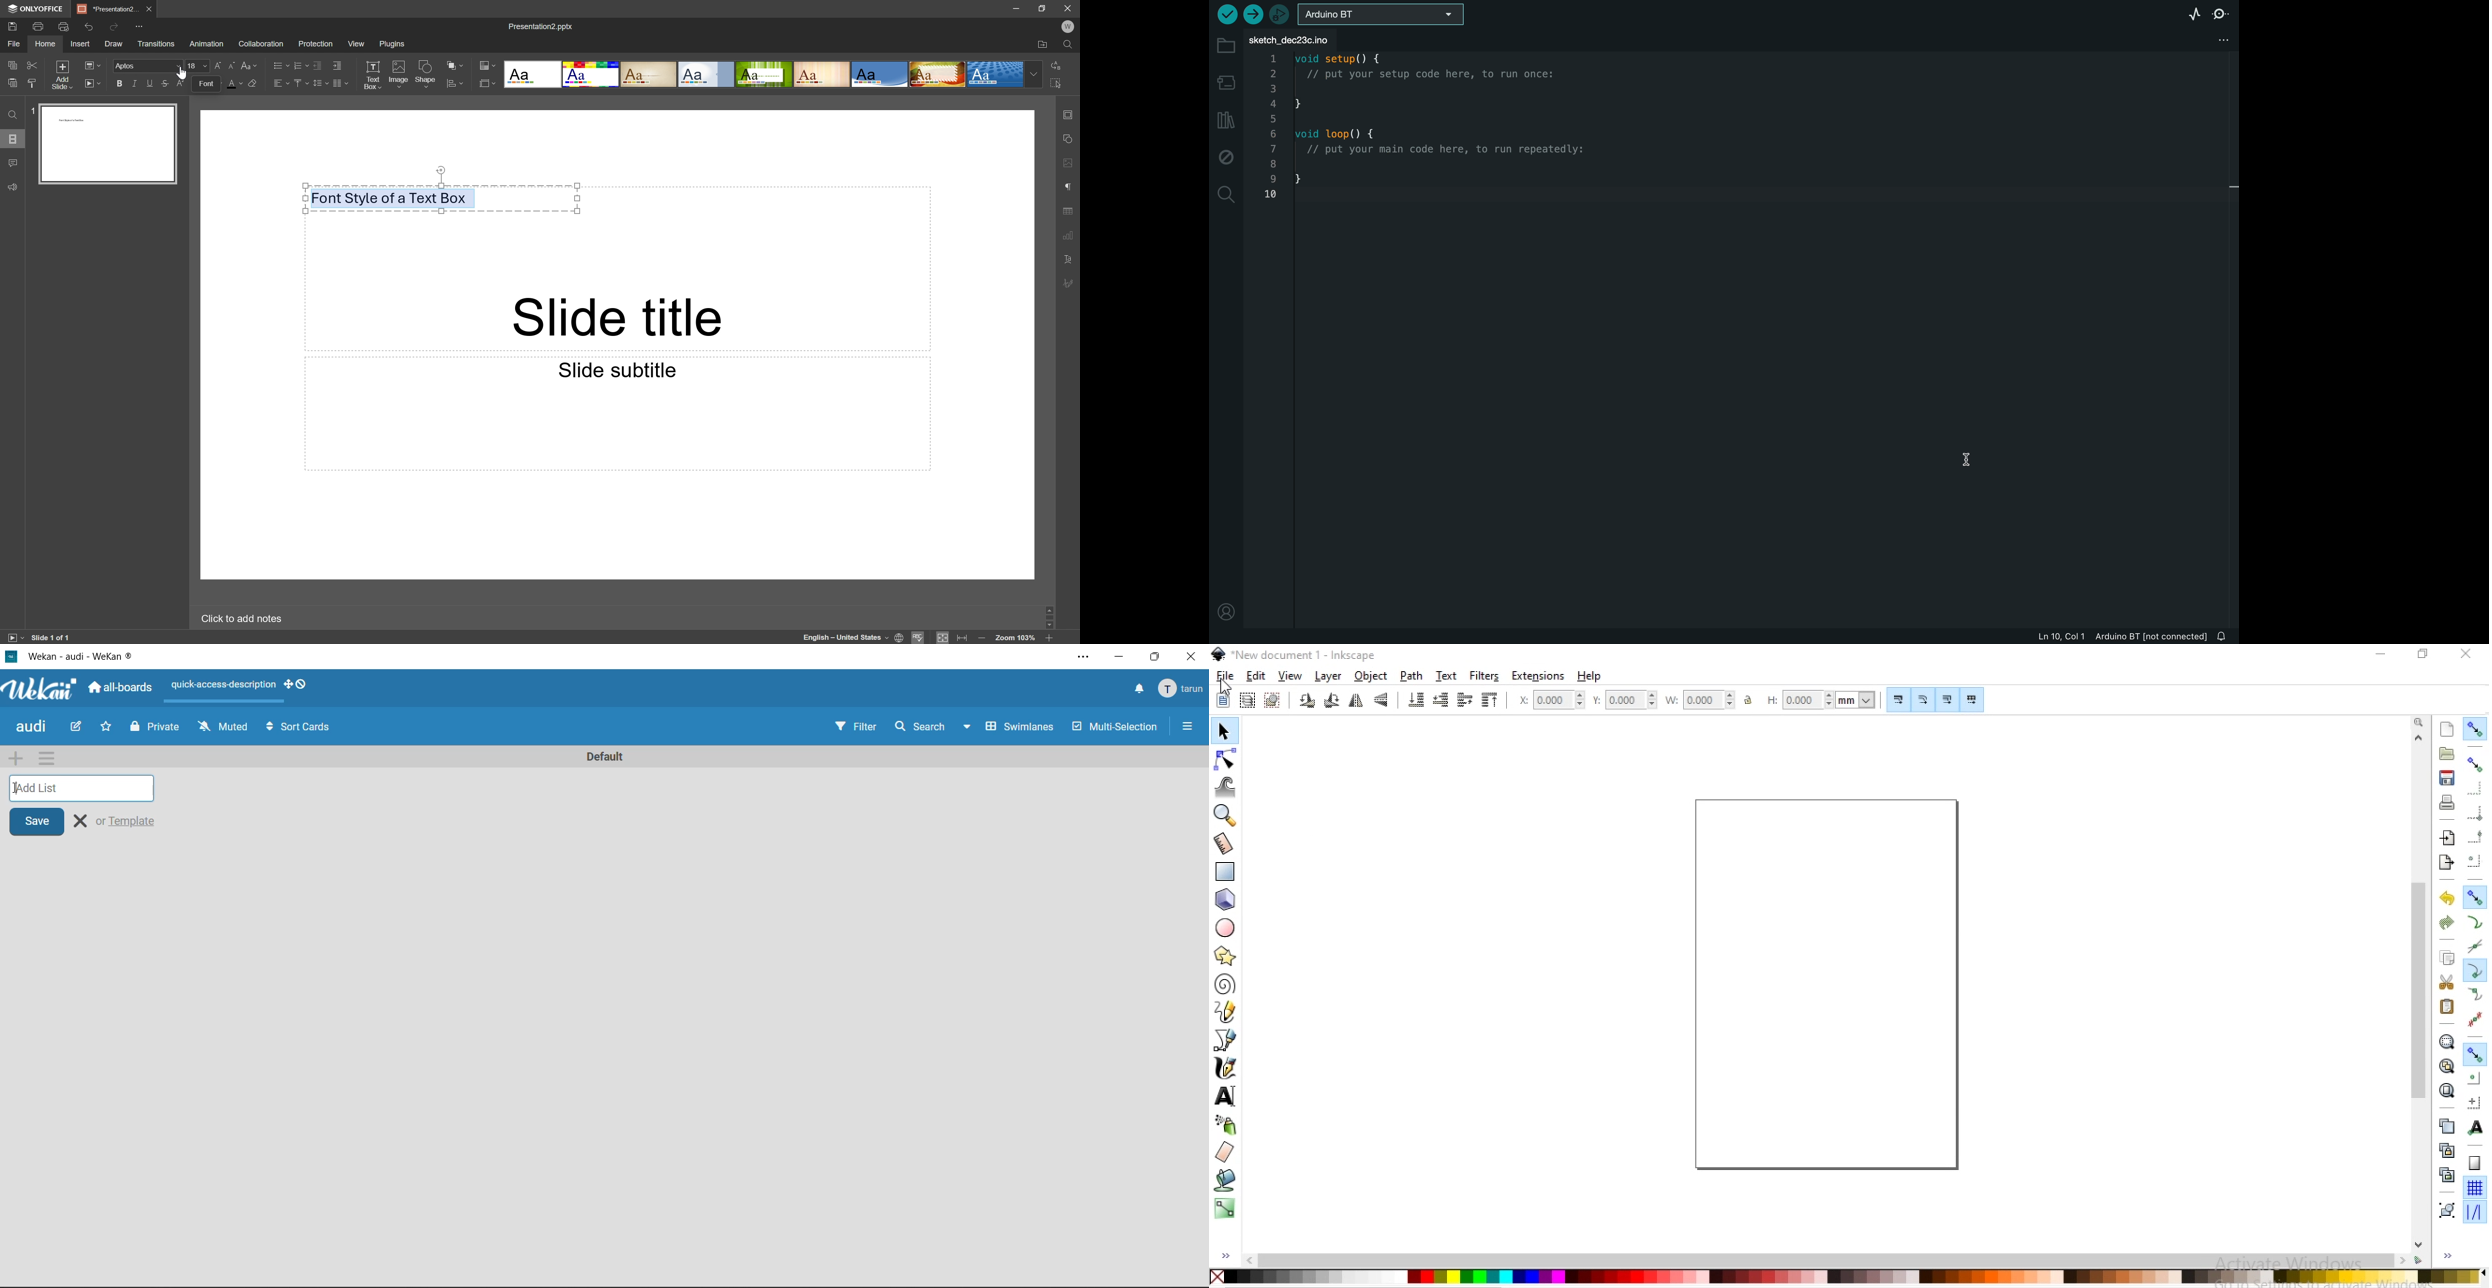  I want to click on or template, so click(131, 820).